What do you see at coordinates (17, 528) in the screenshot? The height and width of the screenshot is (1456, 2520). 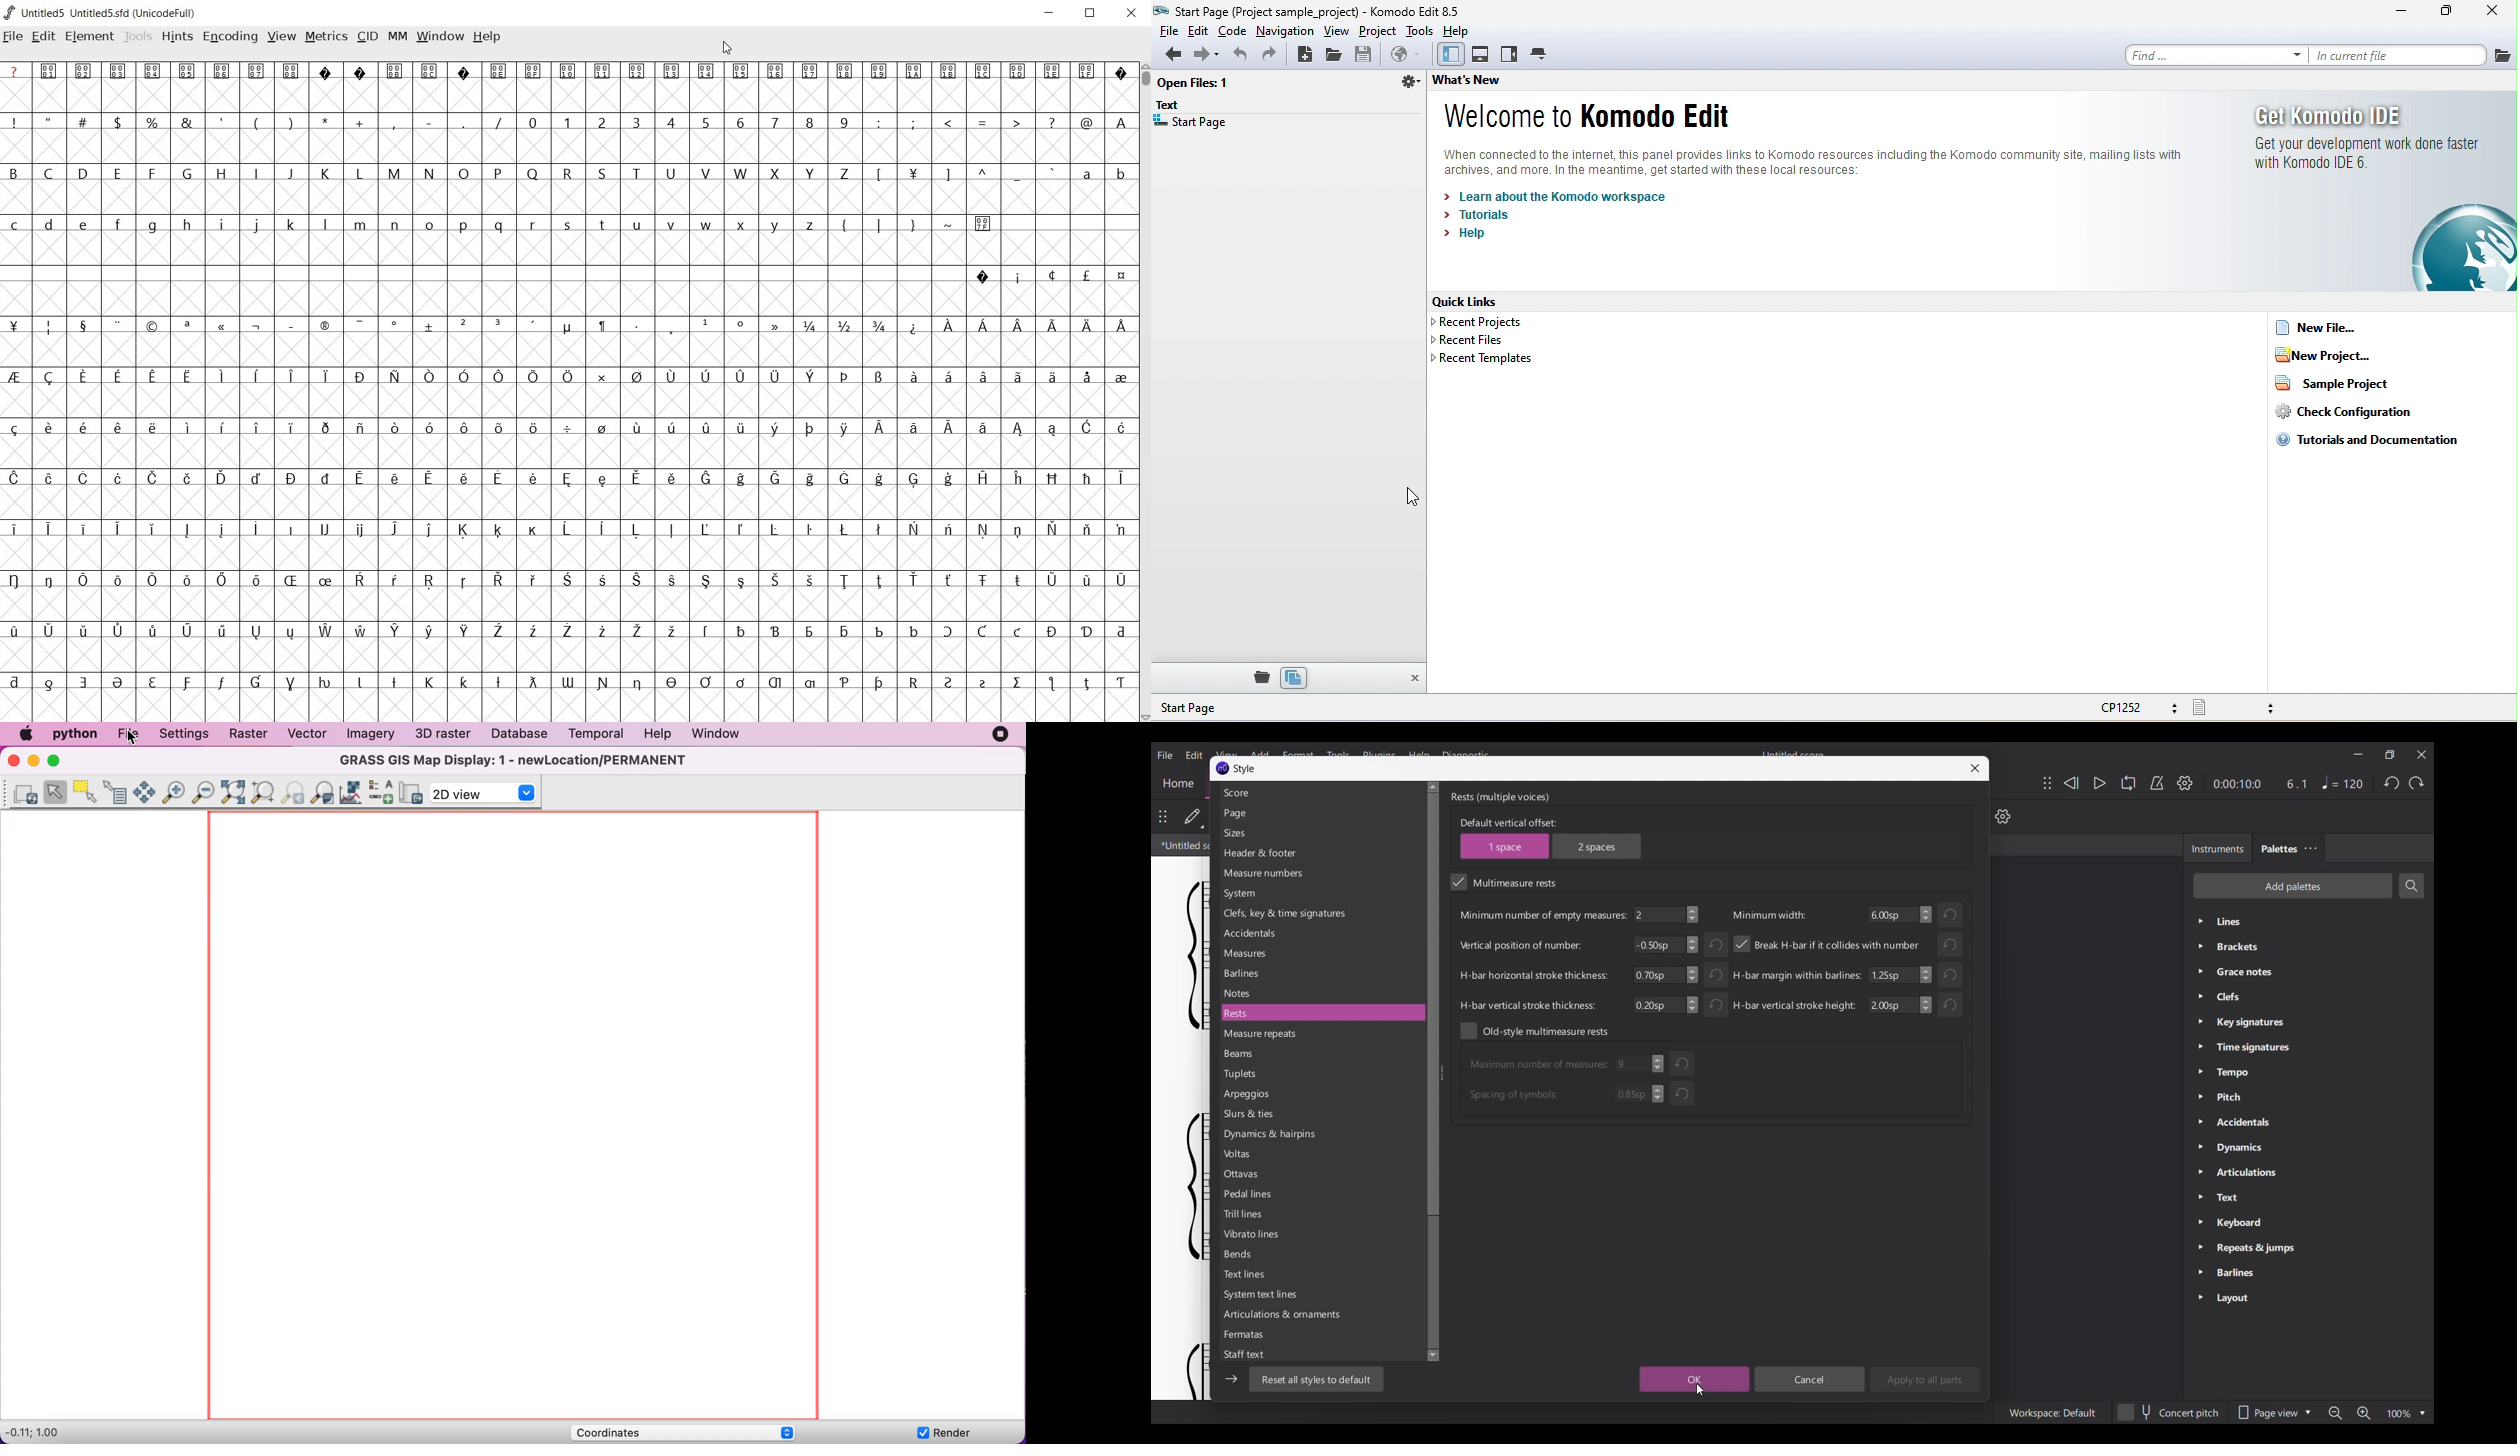 I see `Symbol` at bounding box center [17, 528].